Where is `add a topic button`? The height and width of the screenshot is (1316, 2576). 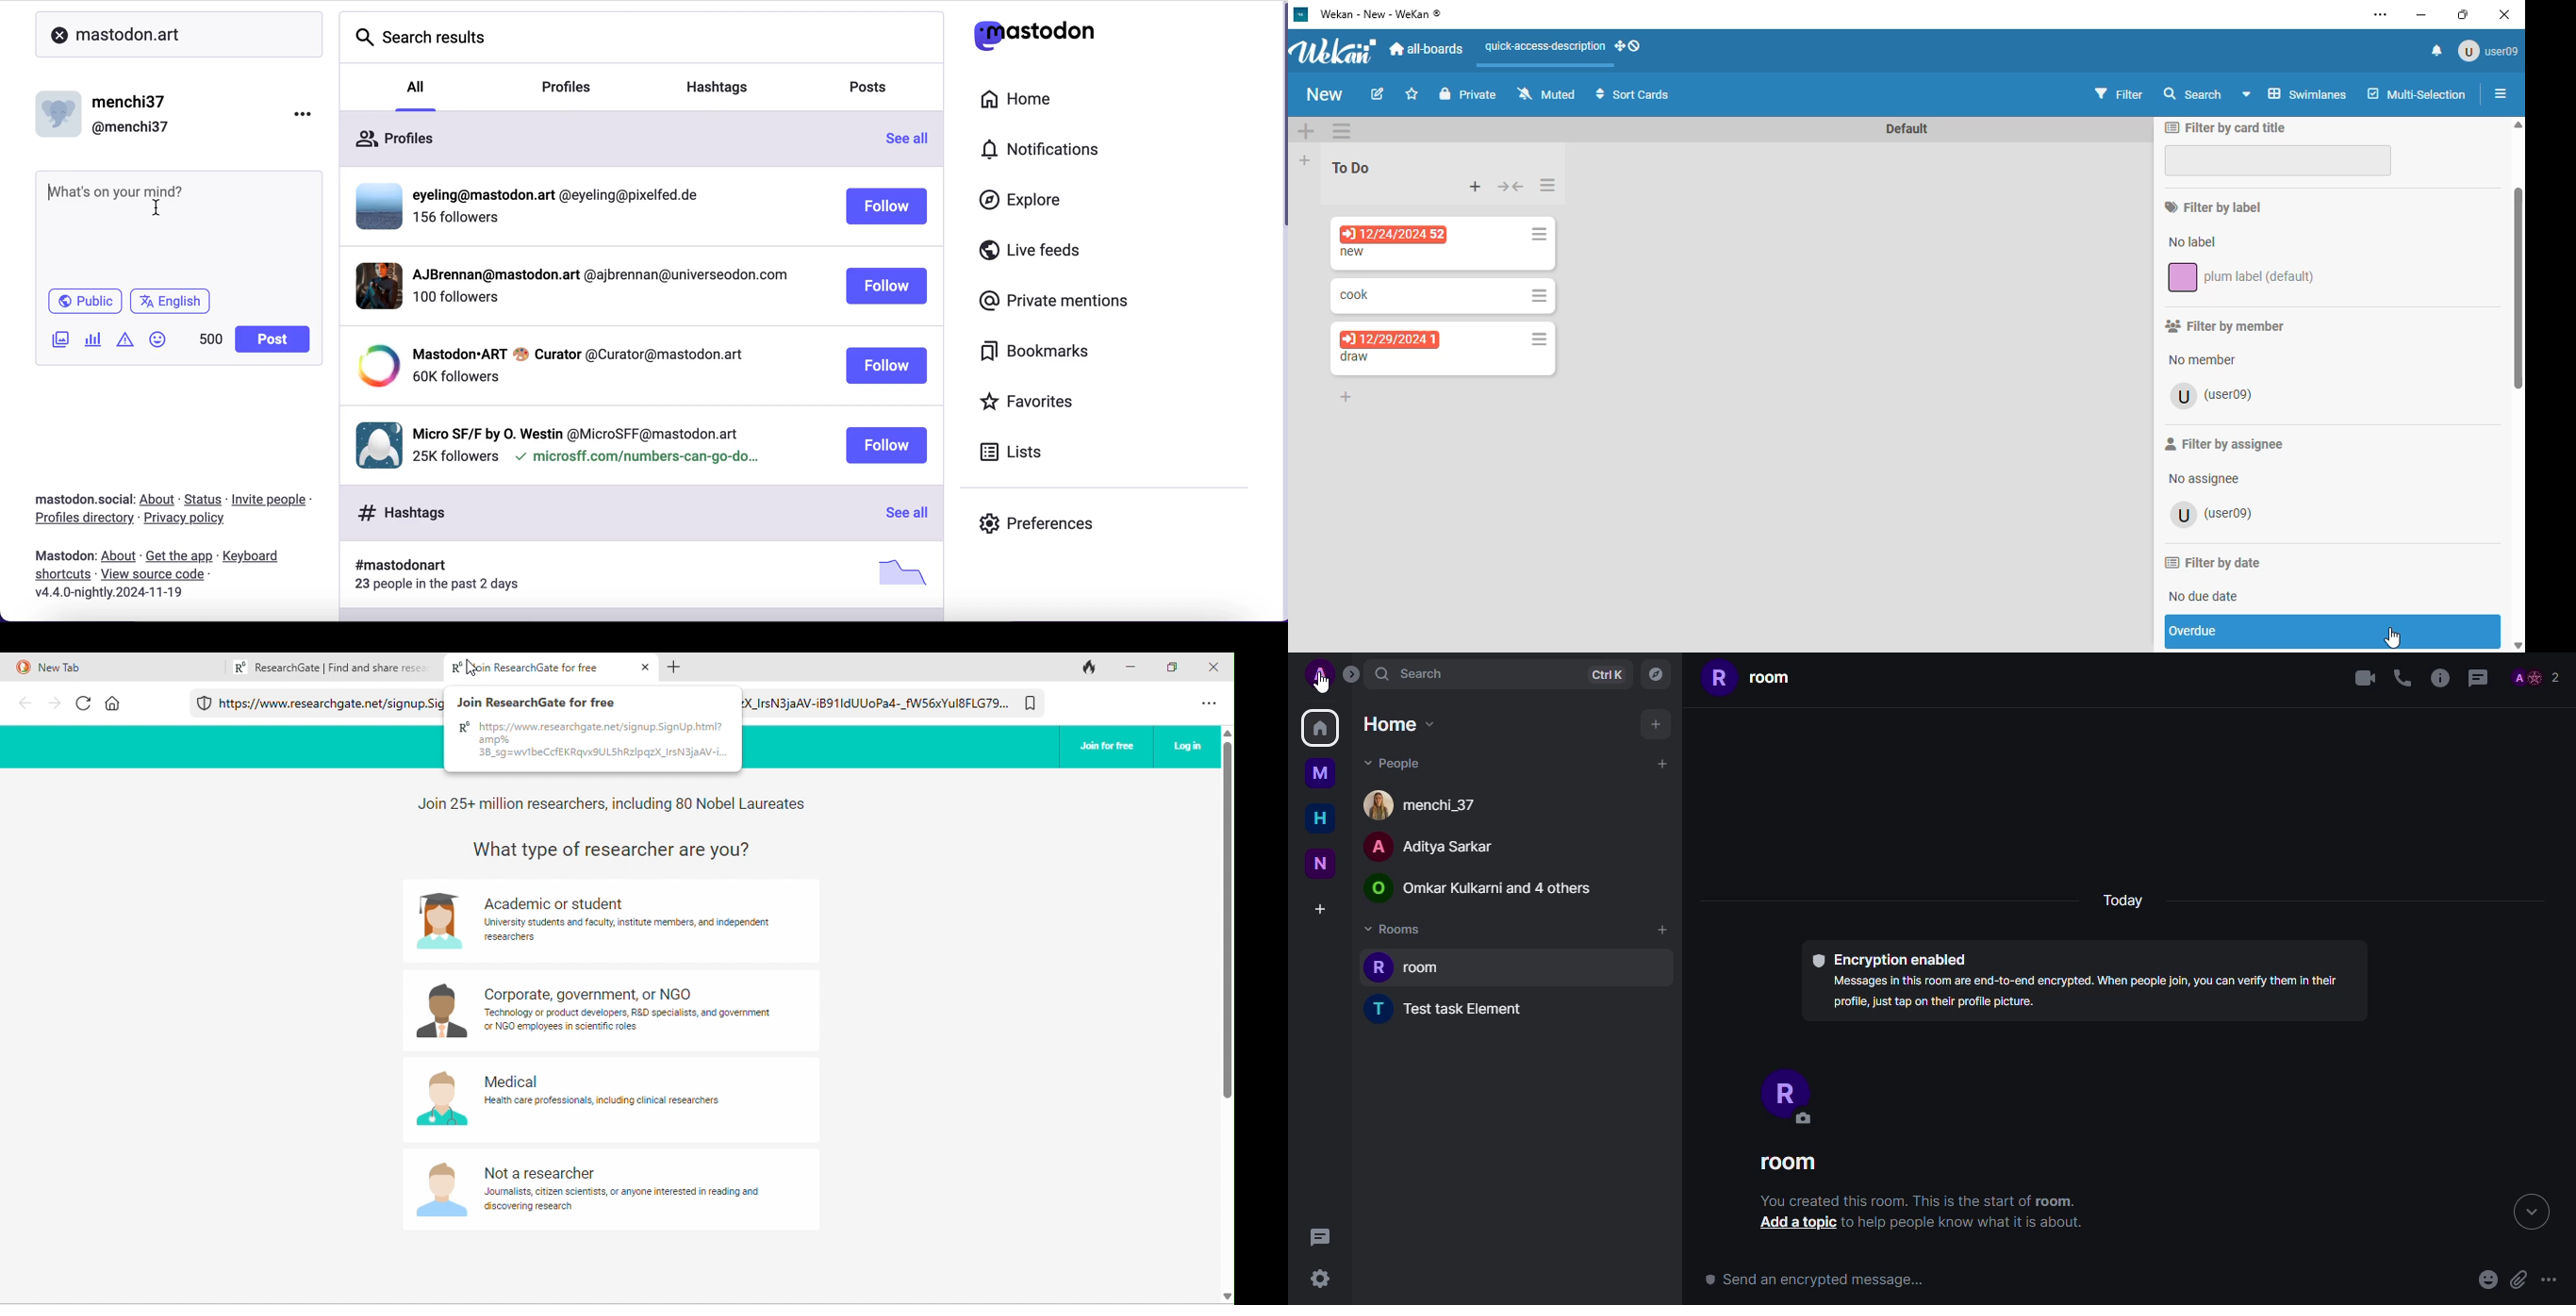 add a topic button is located at coordinates (1797, 1223).